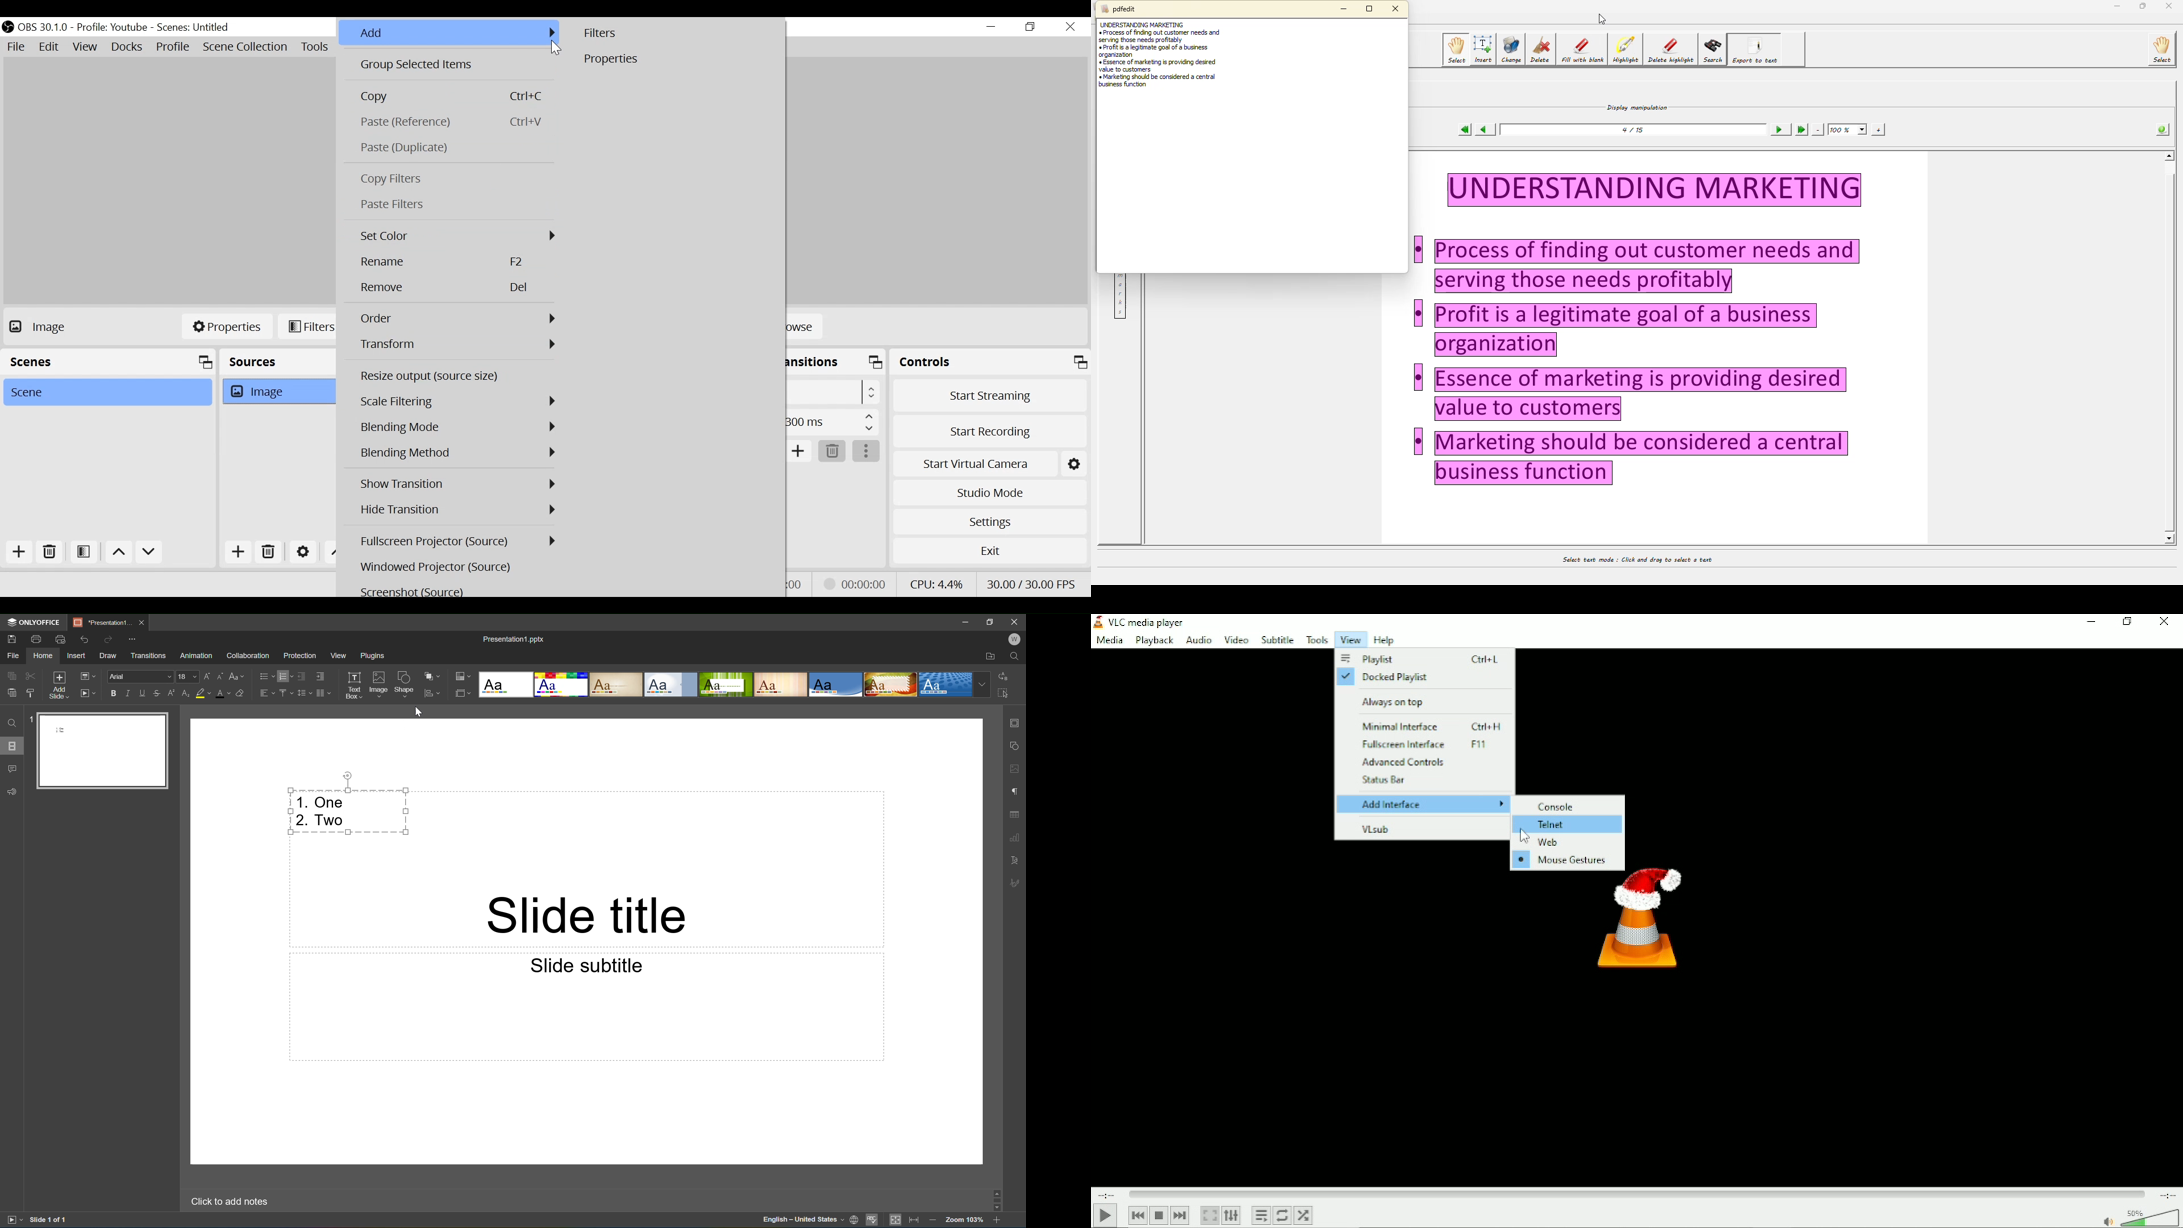 The width and height of the screenshot is (2184, 1232). What do you see at coordinates (2138, 1217) in the screenshot?
I see `Volume` at bounding box center [2138, 1217].